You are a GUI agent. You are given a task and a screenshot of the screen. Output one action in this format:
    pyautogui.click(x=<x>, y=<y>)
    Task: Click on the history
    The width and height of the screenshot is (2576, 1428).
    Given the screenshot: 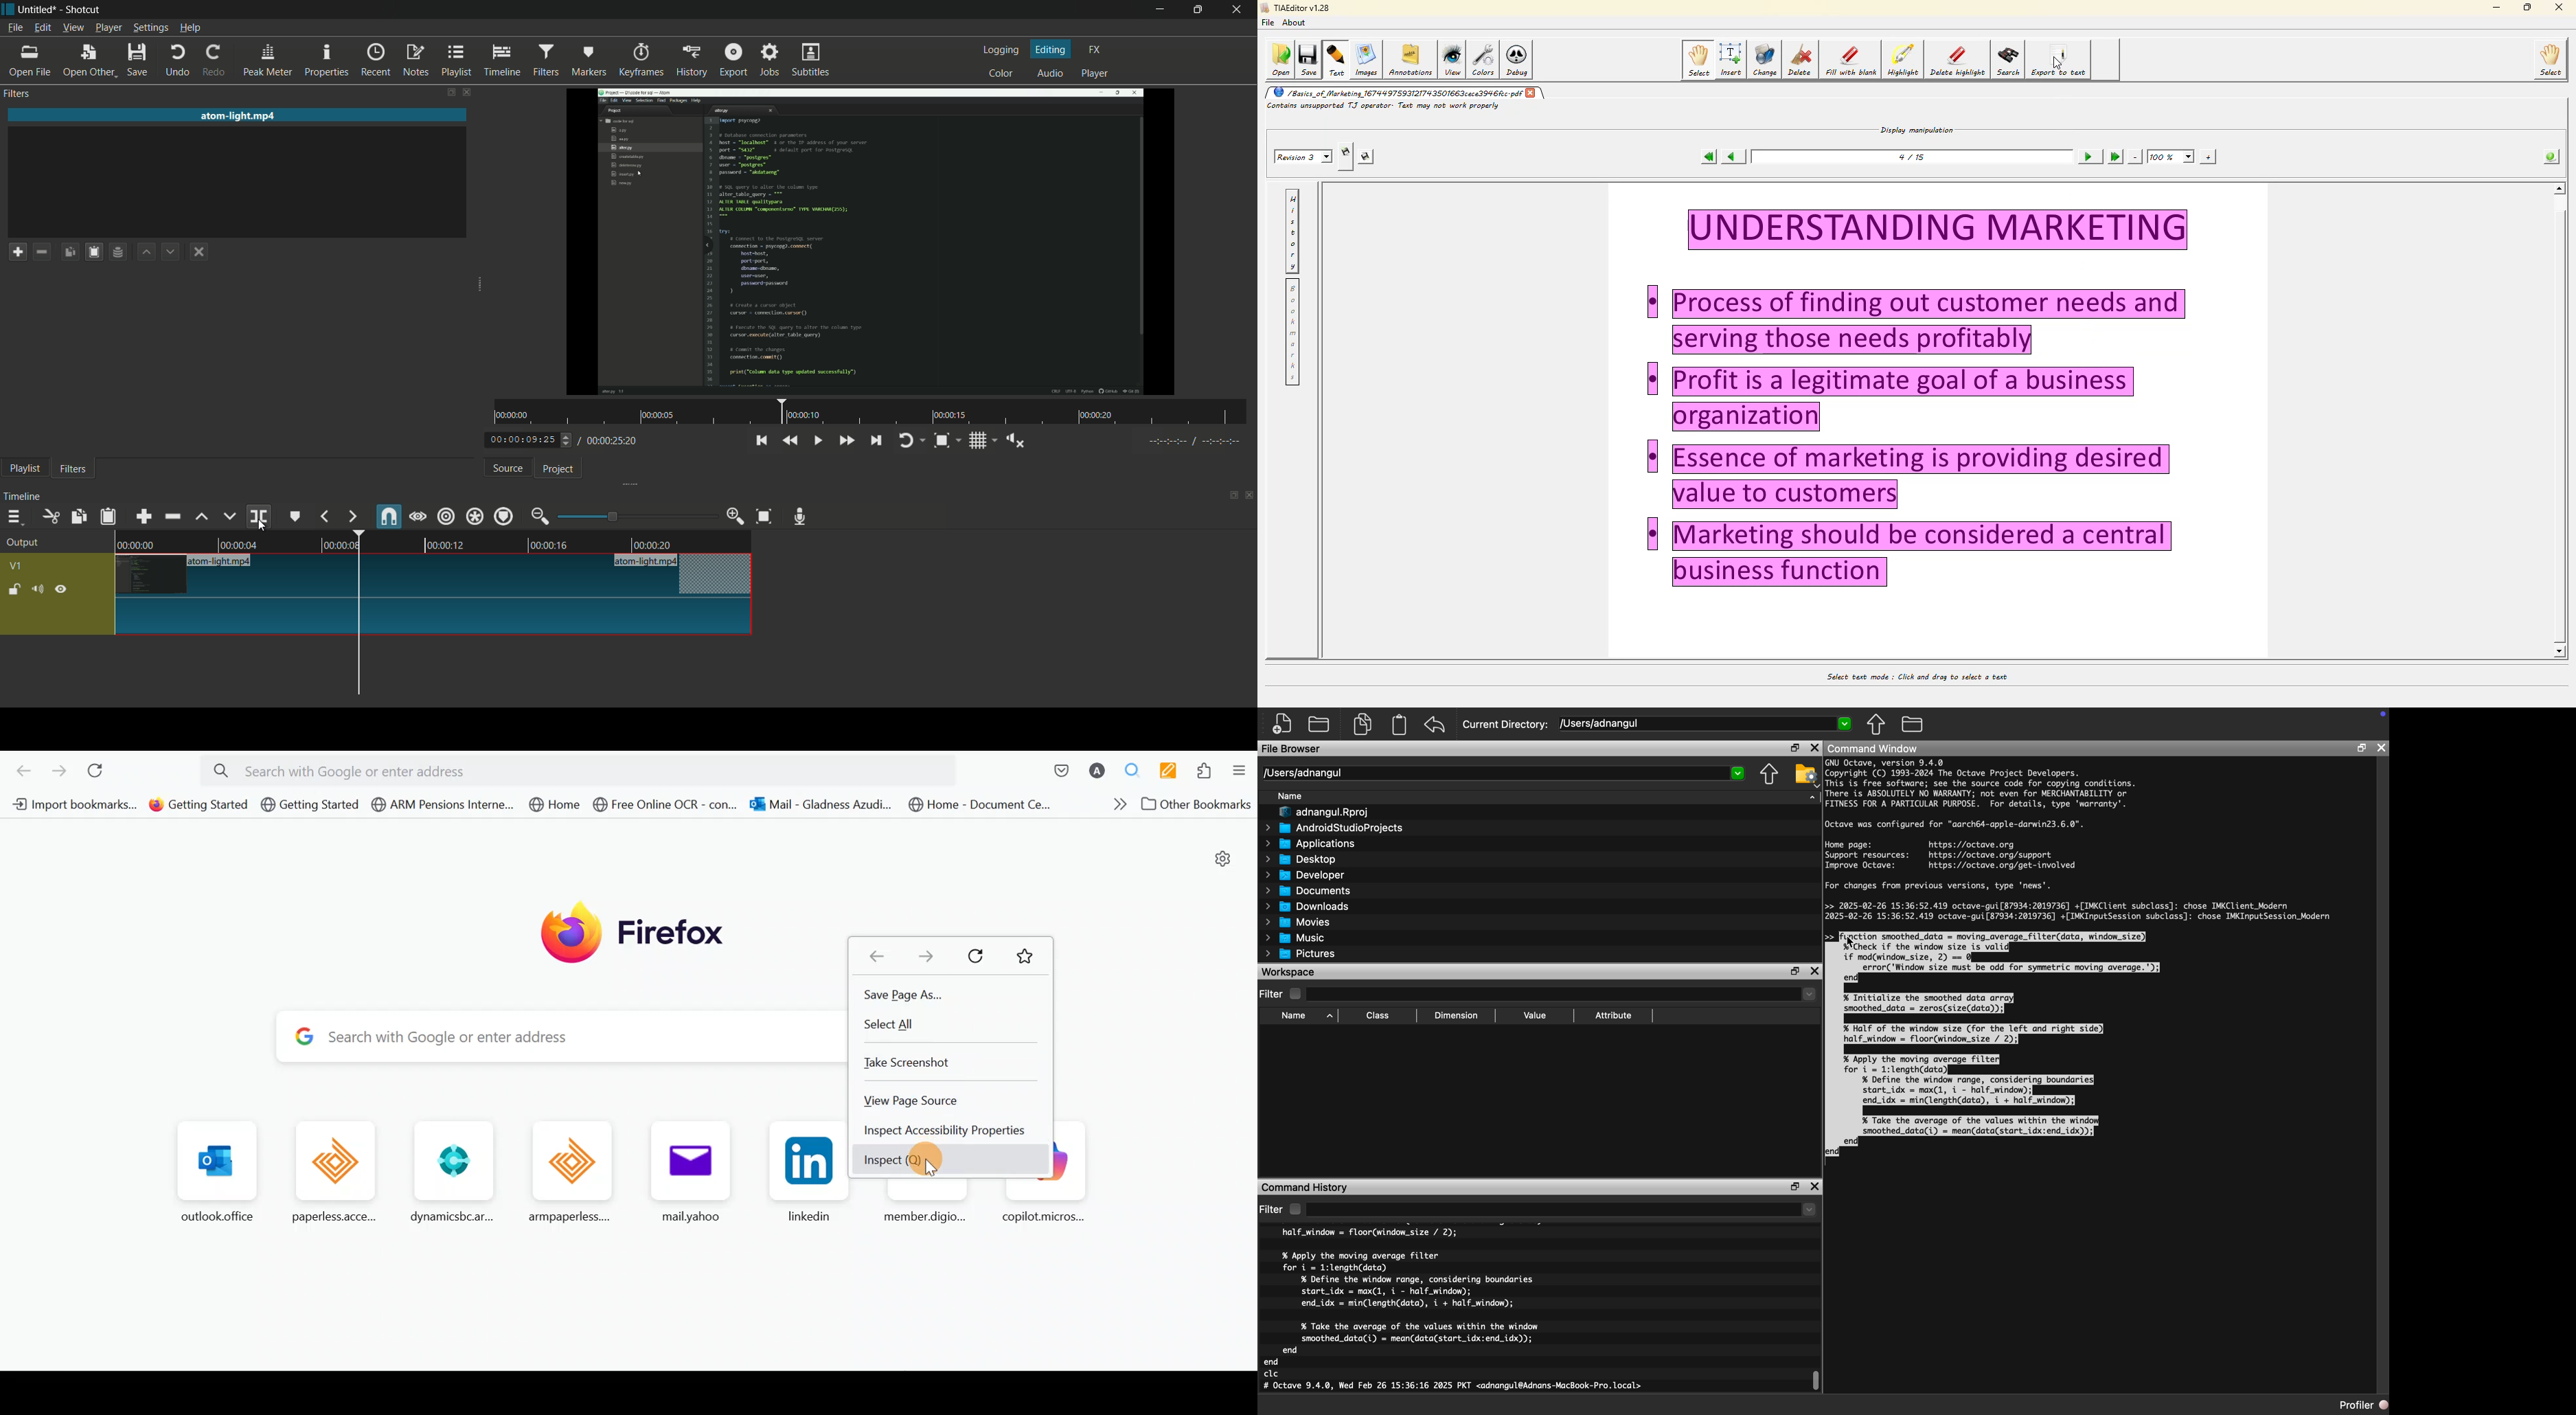 What is the action you would take?
    pyautogui.click(x=690, y=61)
    